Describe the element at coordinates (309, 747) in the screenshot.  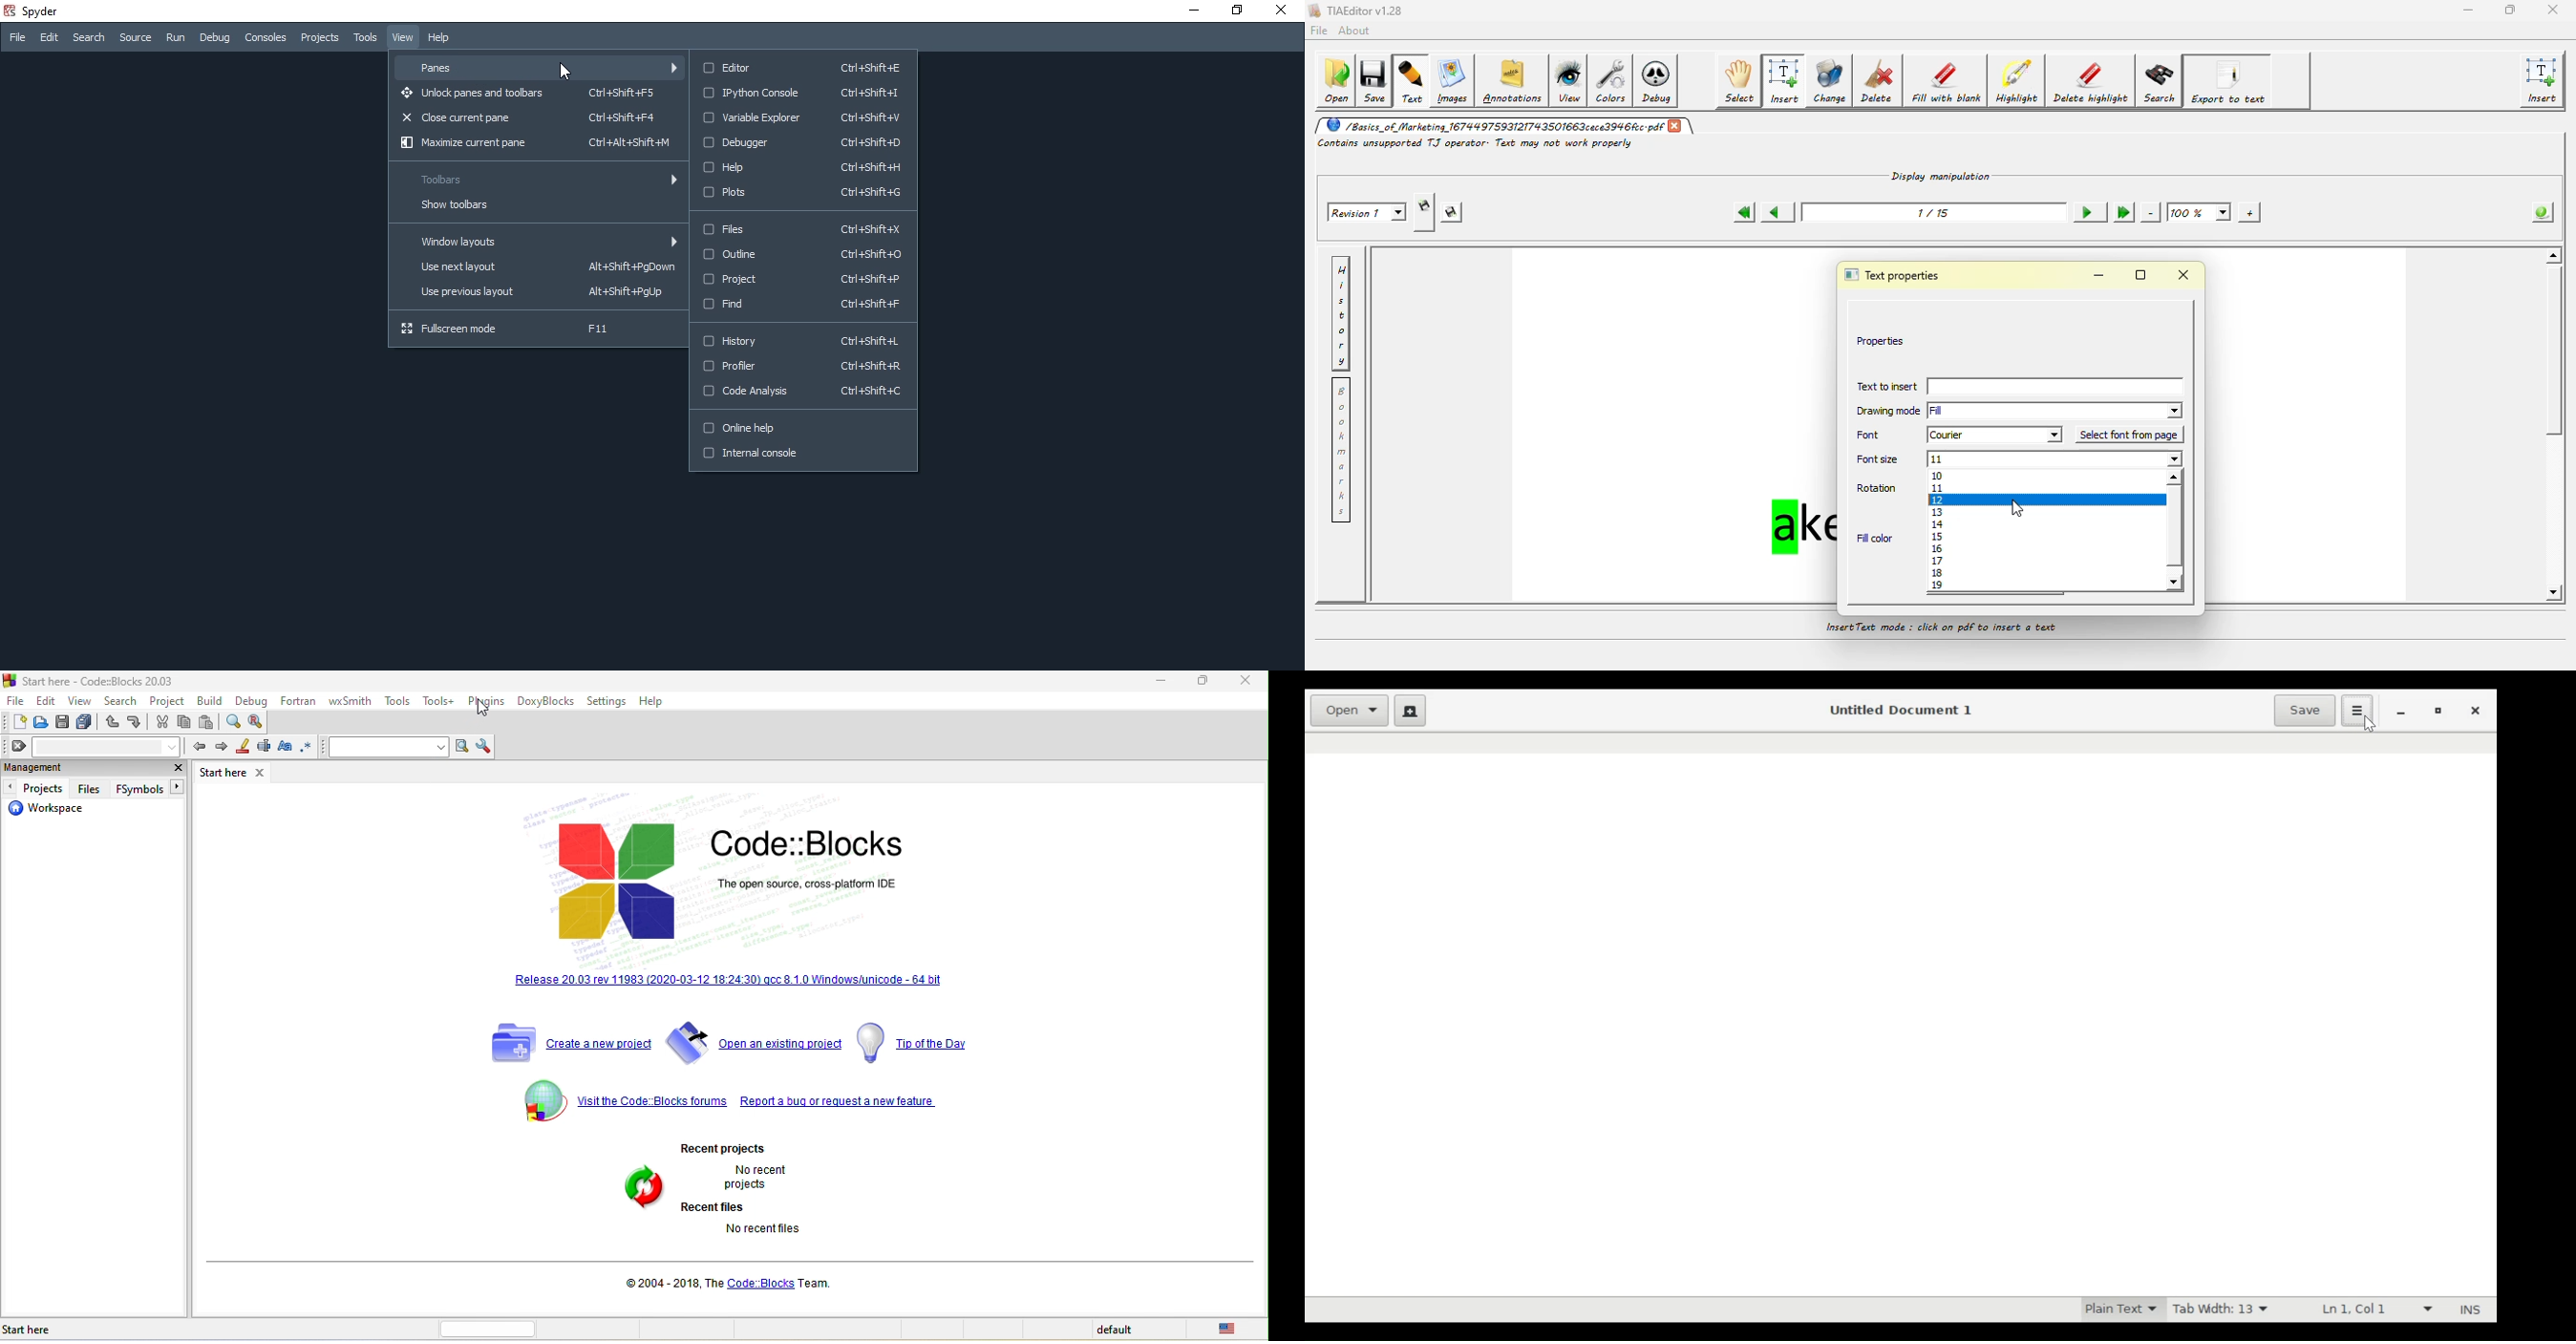
I see `use regex` at that location.